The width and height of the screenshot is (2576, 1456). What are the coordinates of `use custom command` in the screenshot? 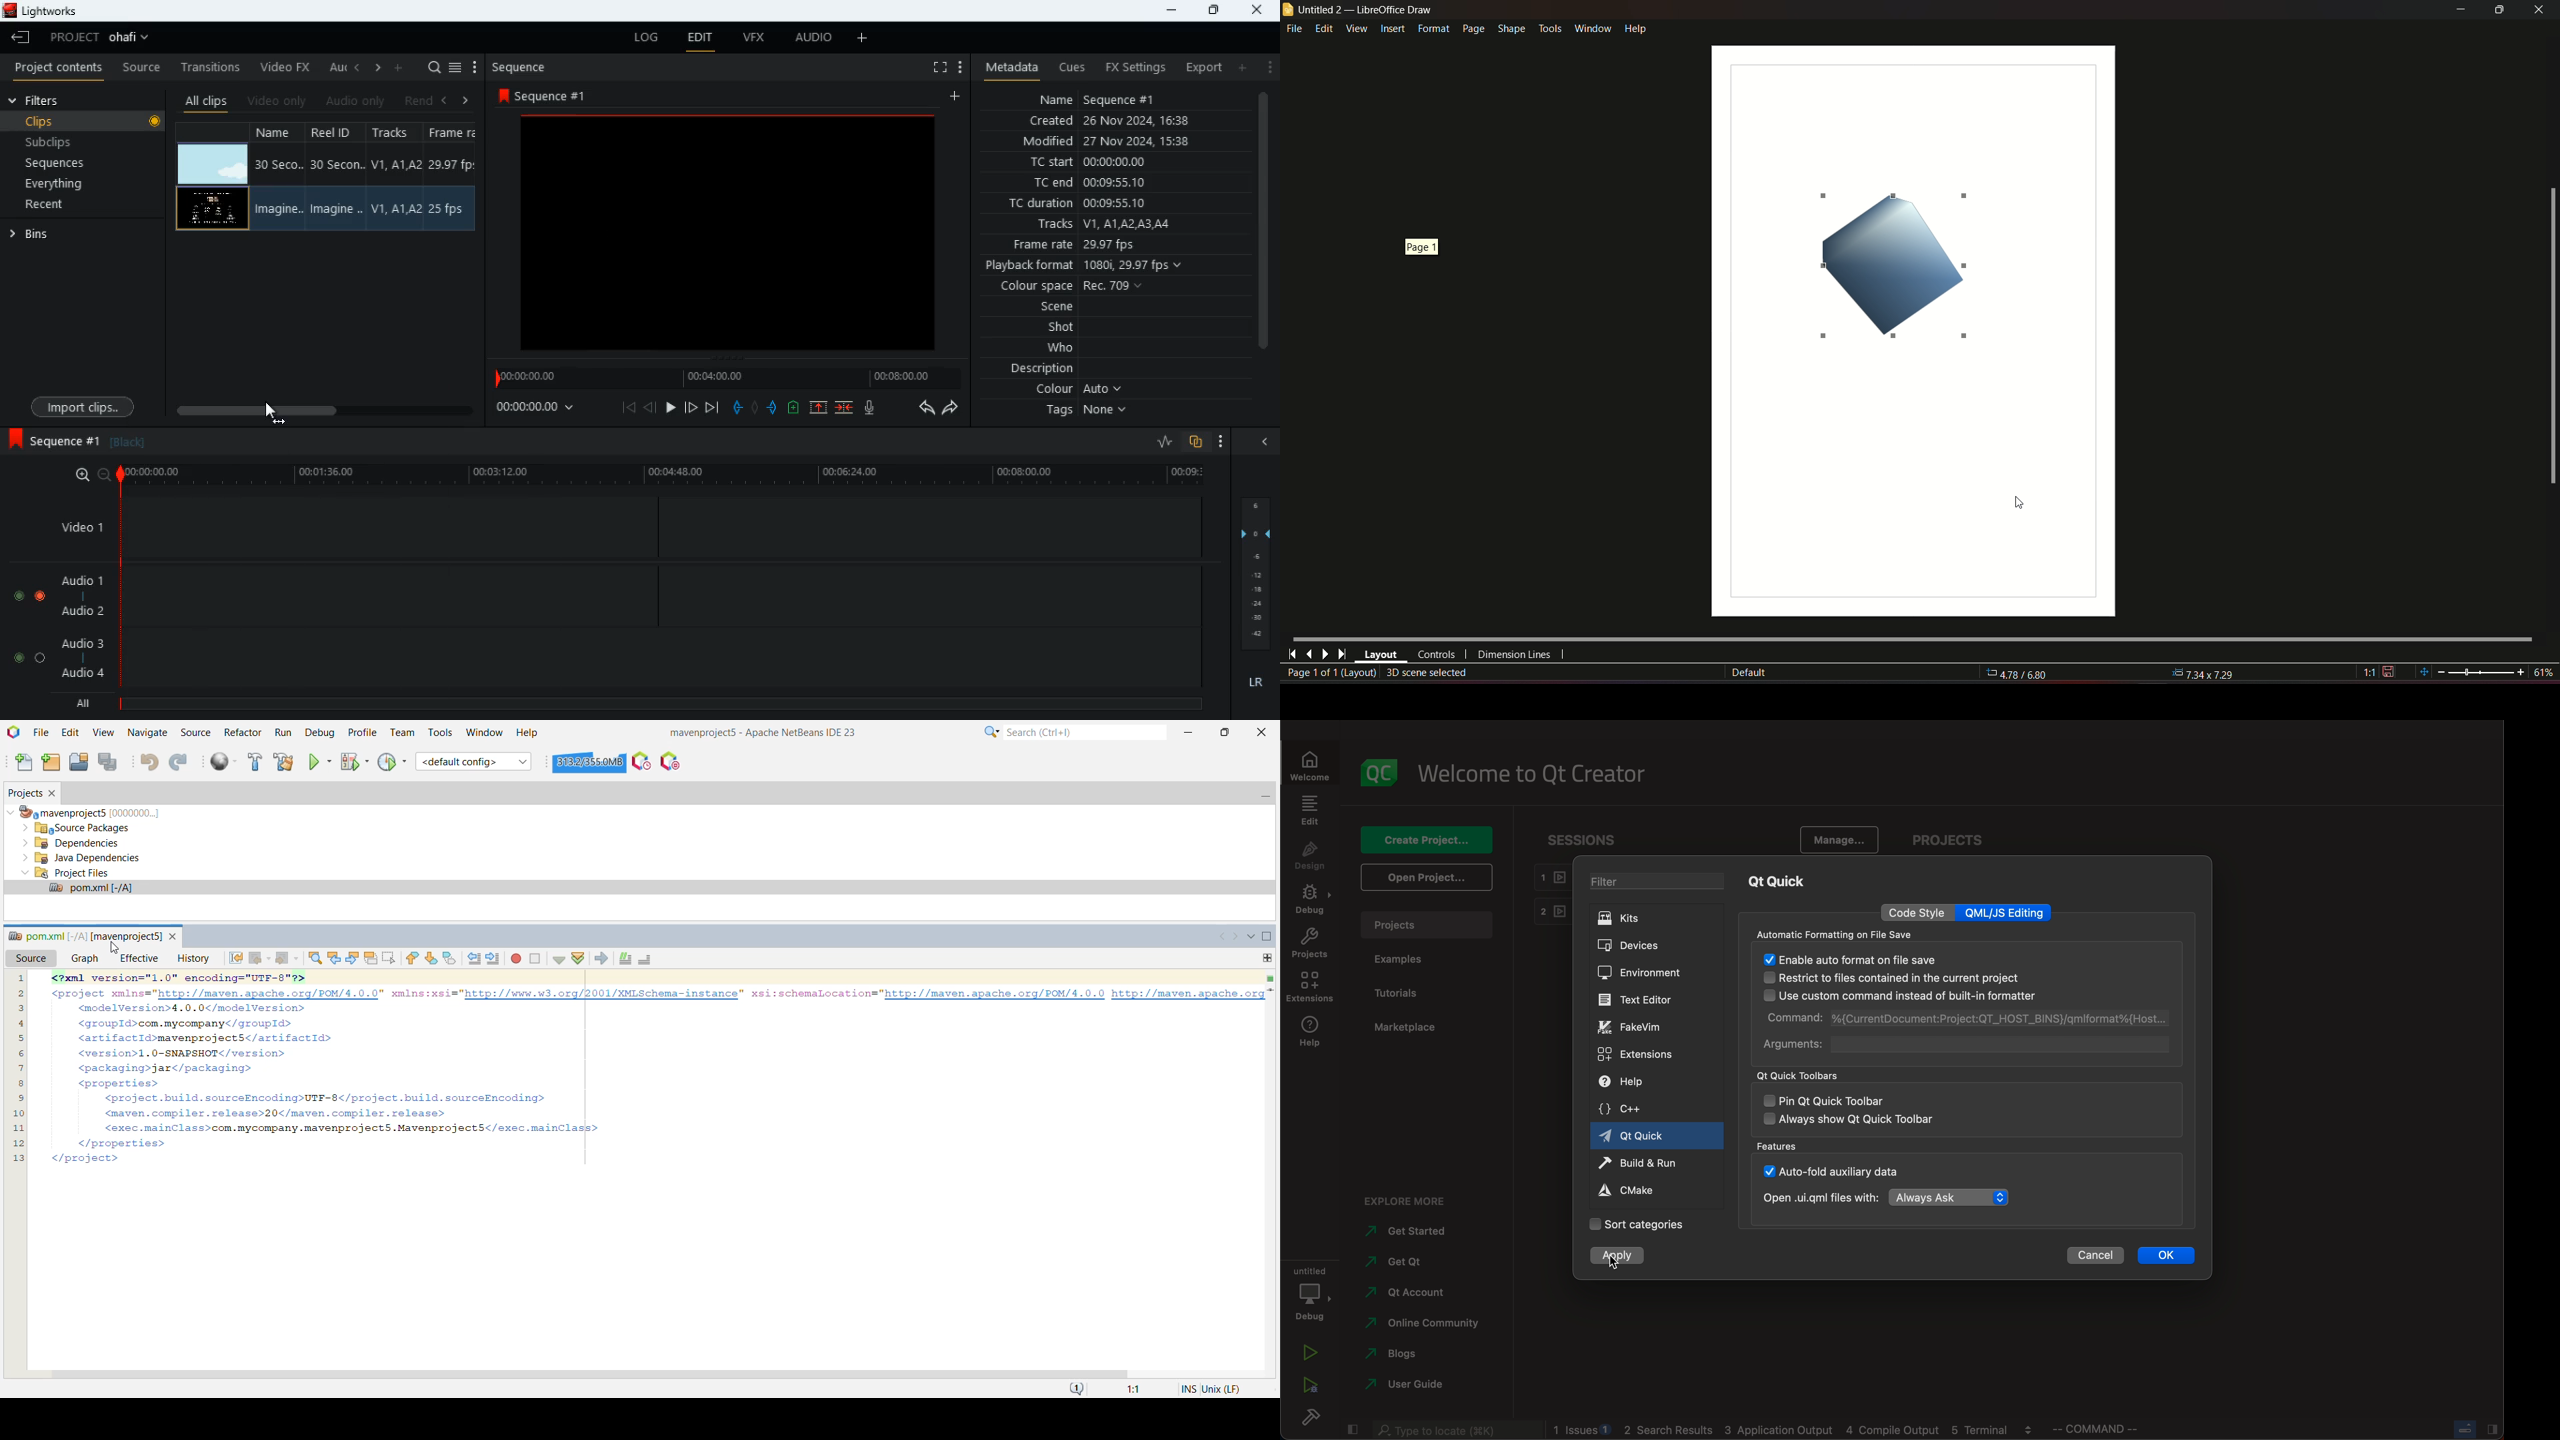 It's located at (1897, 997).